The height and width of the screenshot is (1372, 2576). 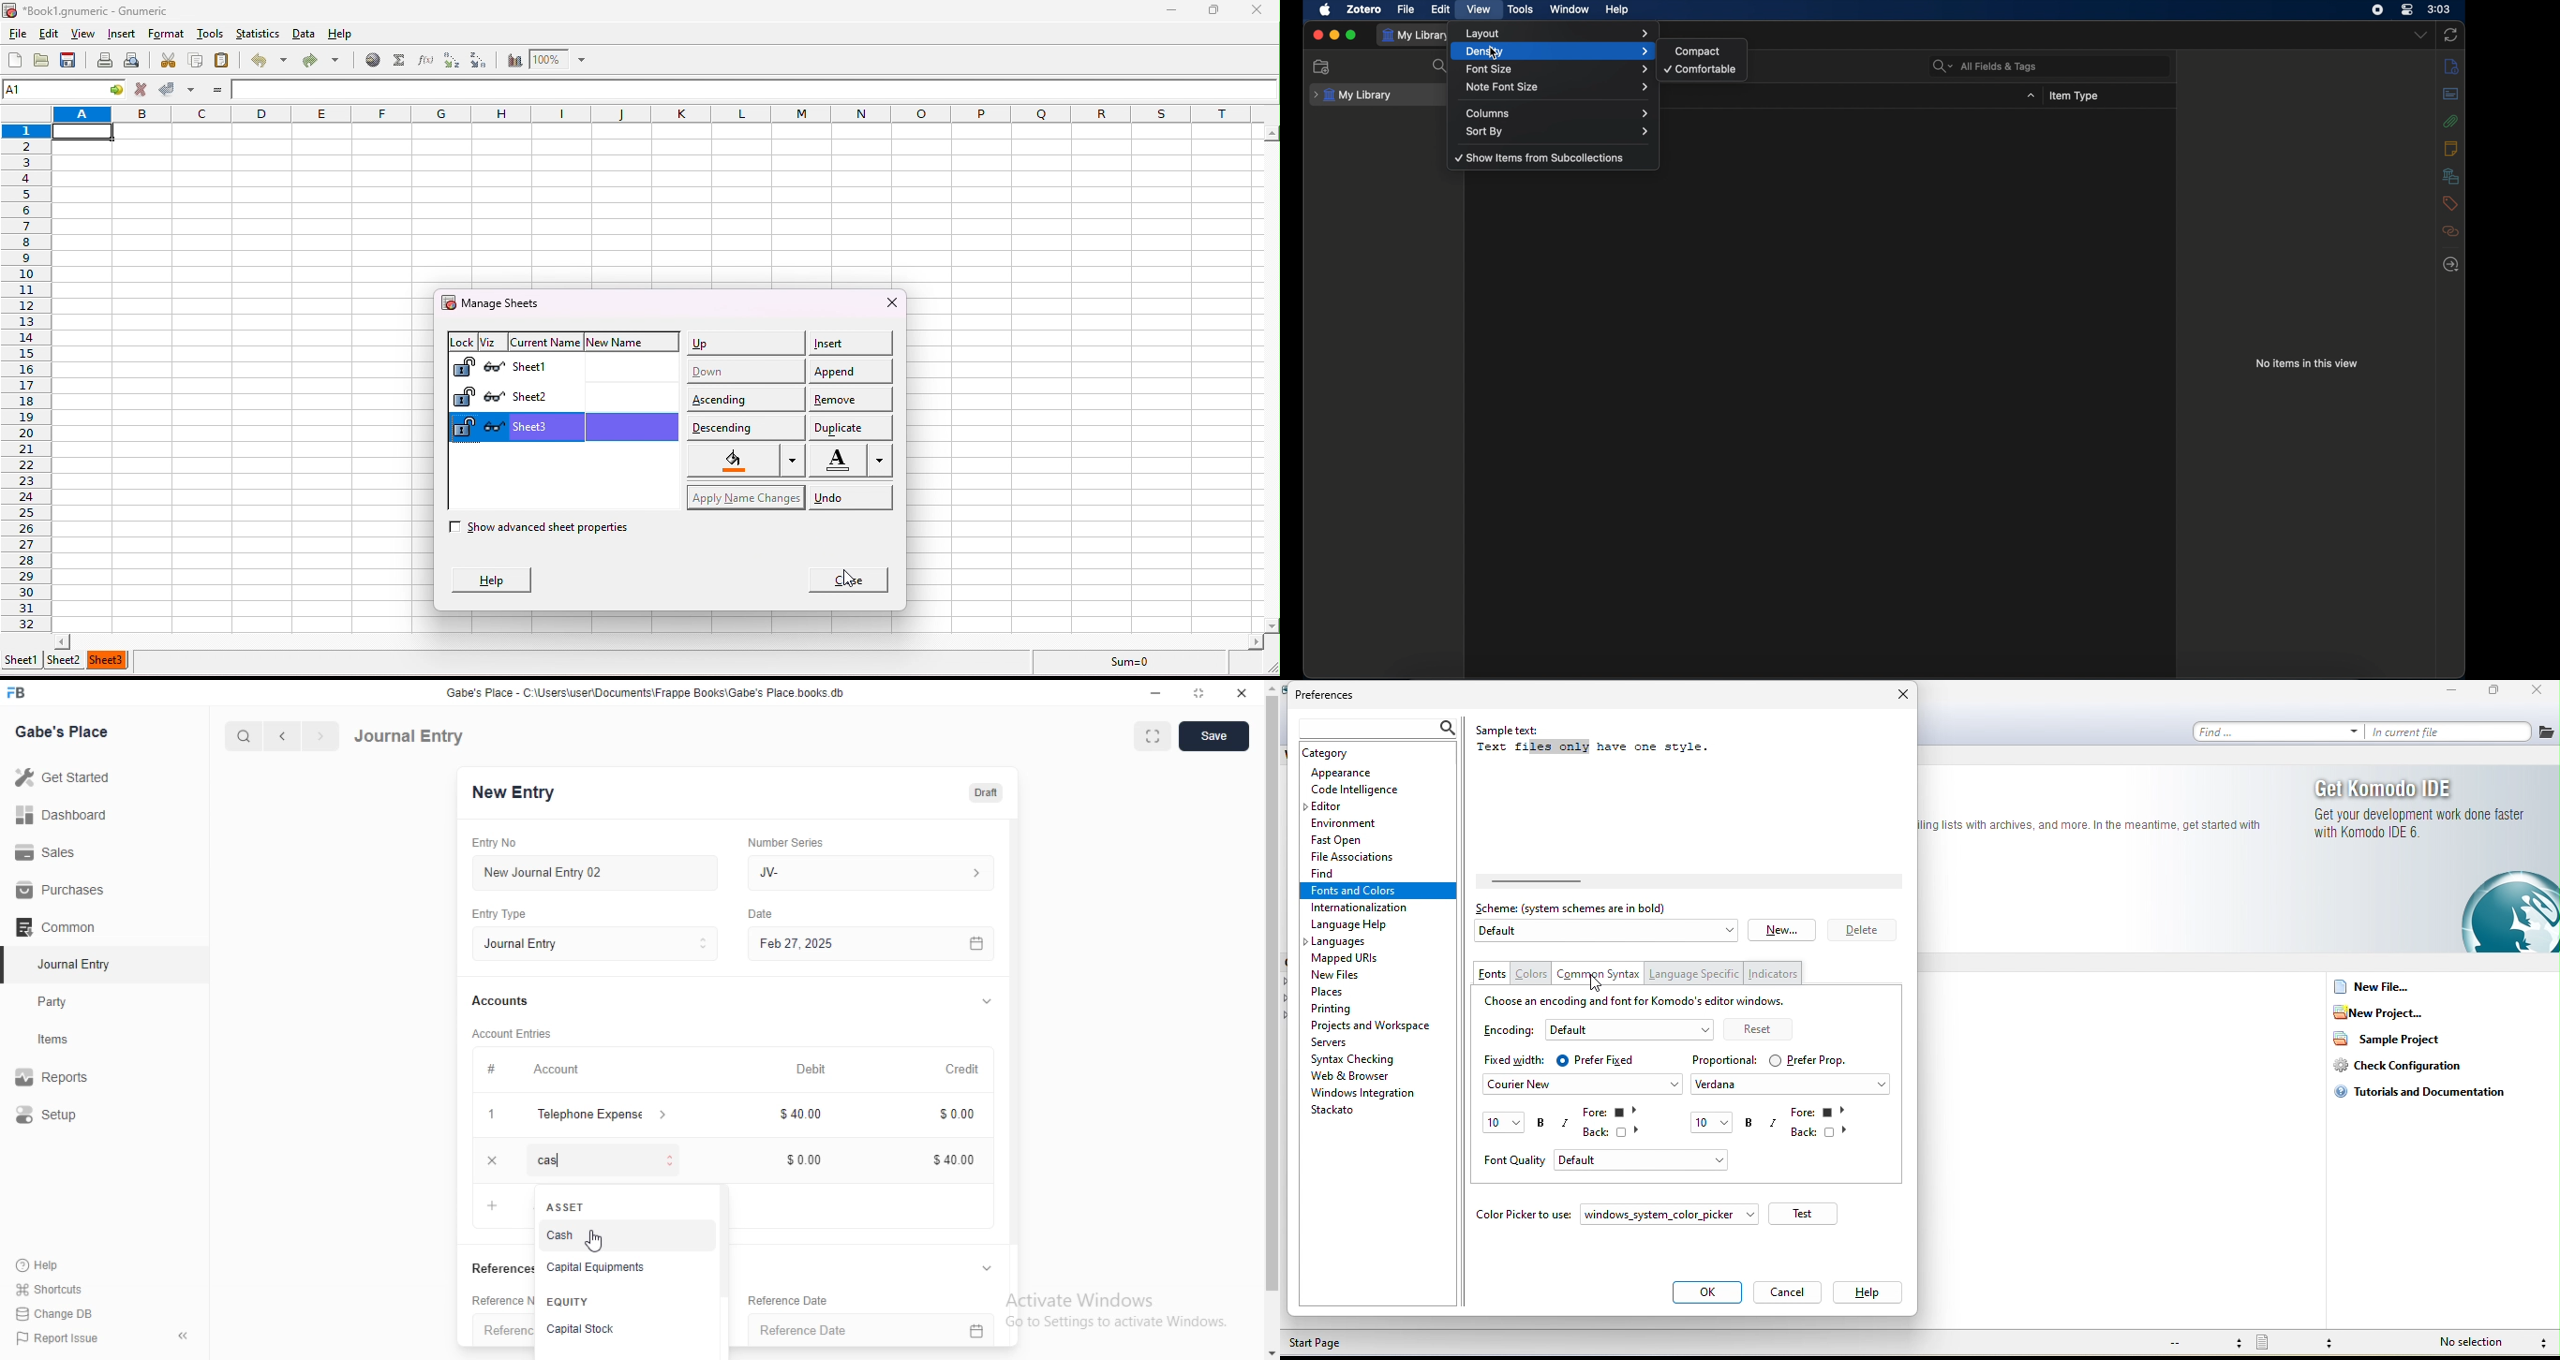 I want to click on Credit, so click(x=971, y=1070).